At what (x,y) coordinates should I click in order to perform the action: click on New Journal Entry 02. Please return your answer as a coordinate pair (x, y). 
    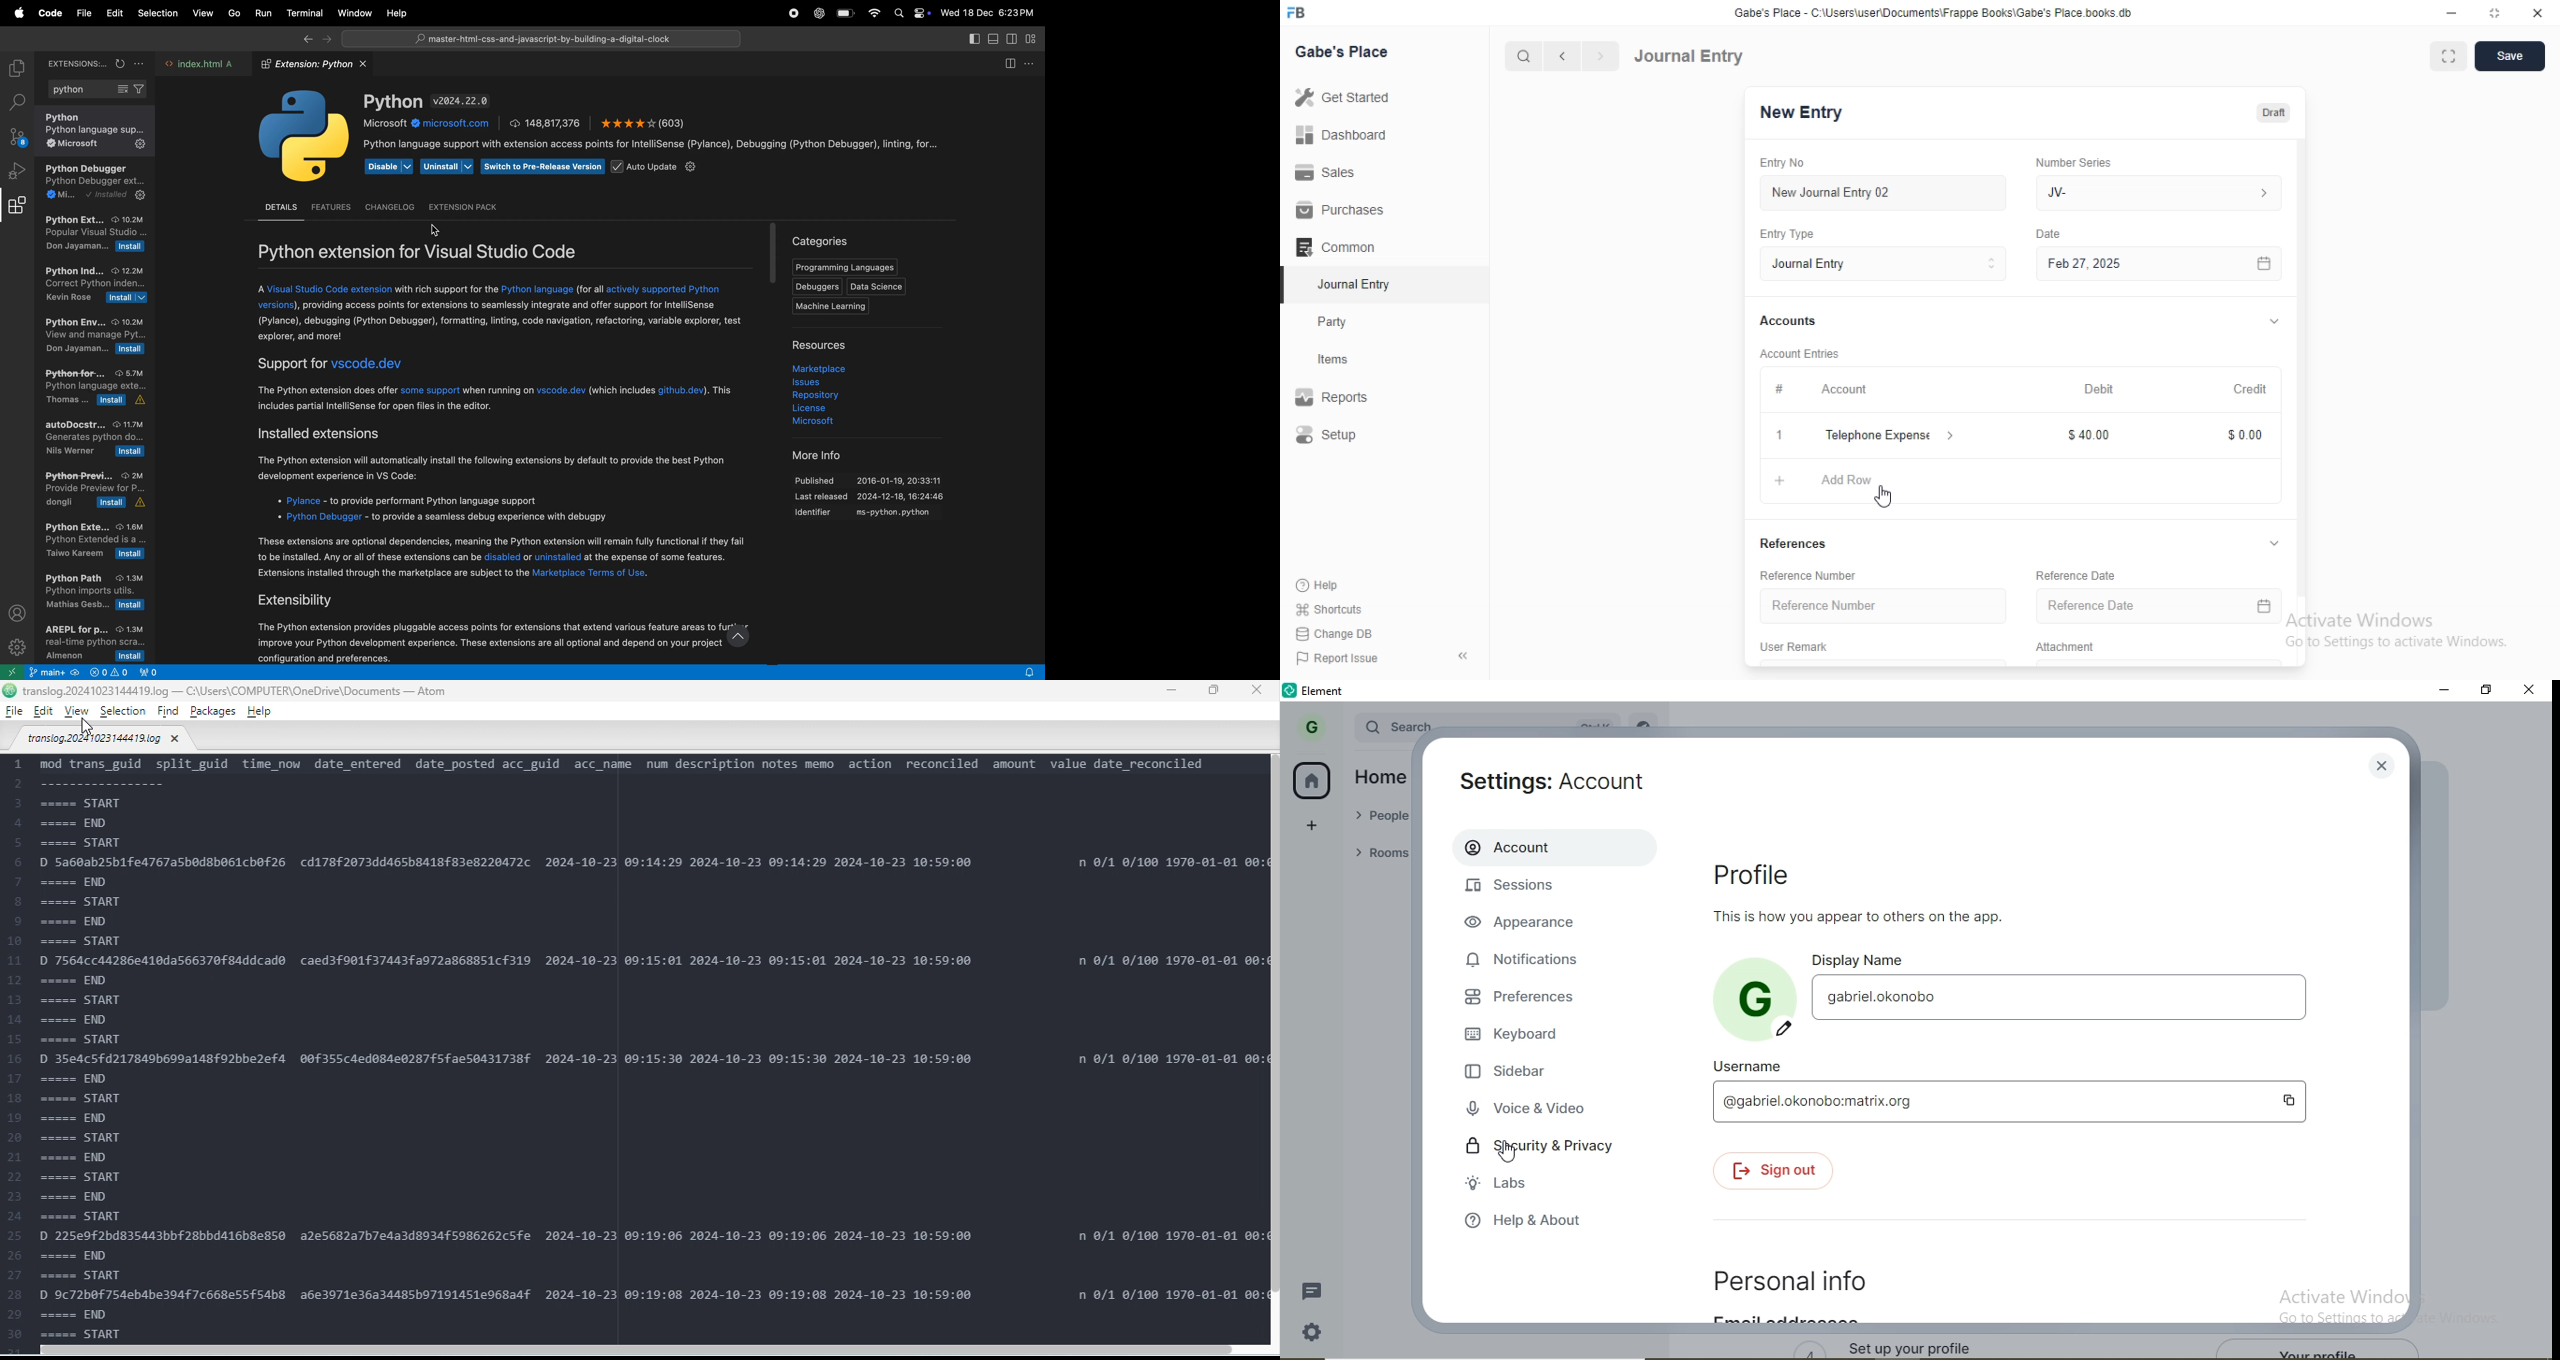
    Looking at the image, I should click on (1885, 193).